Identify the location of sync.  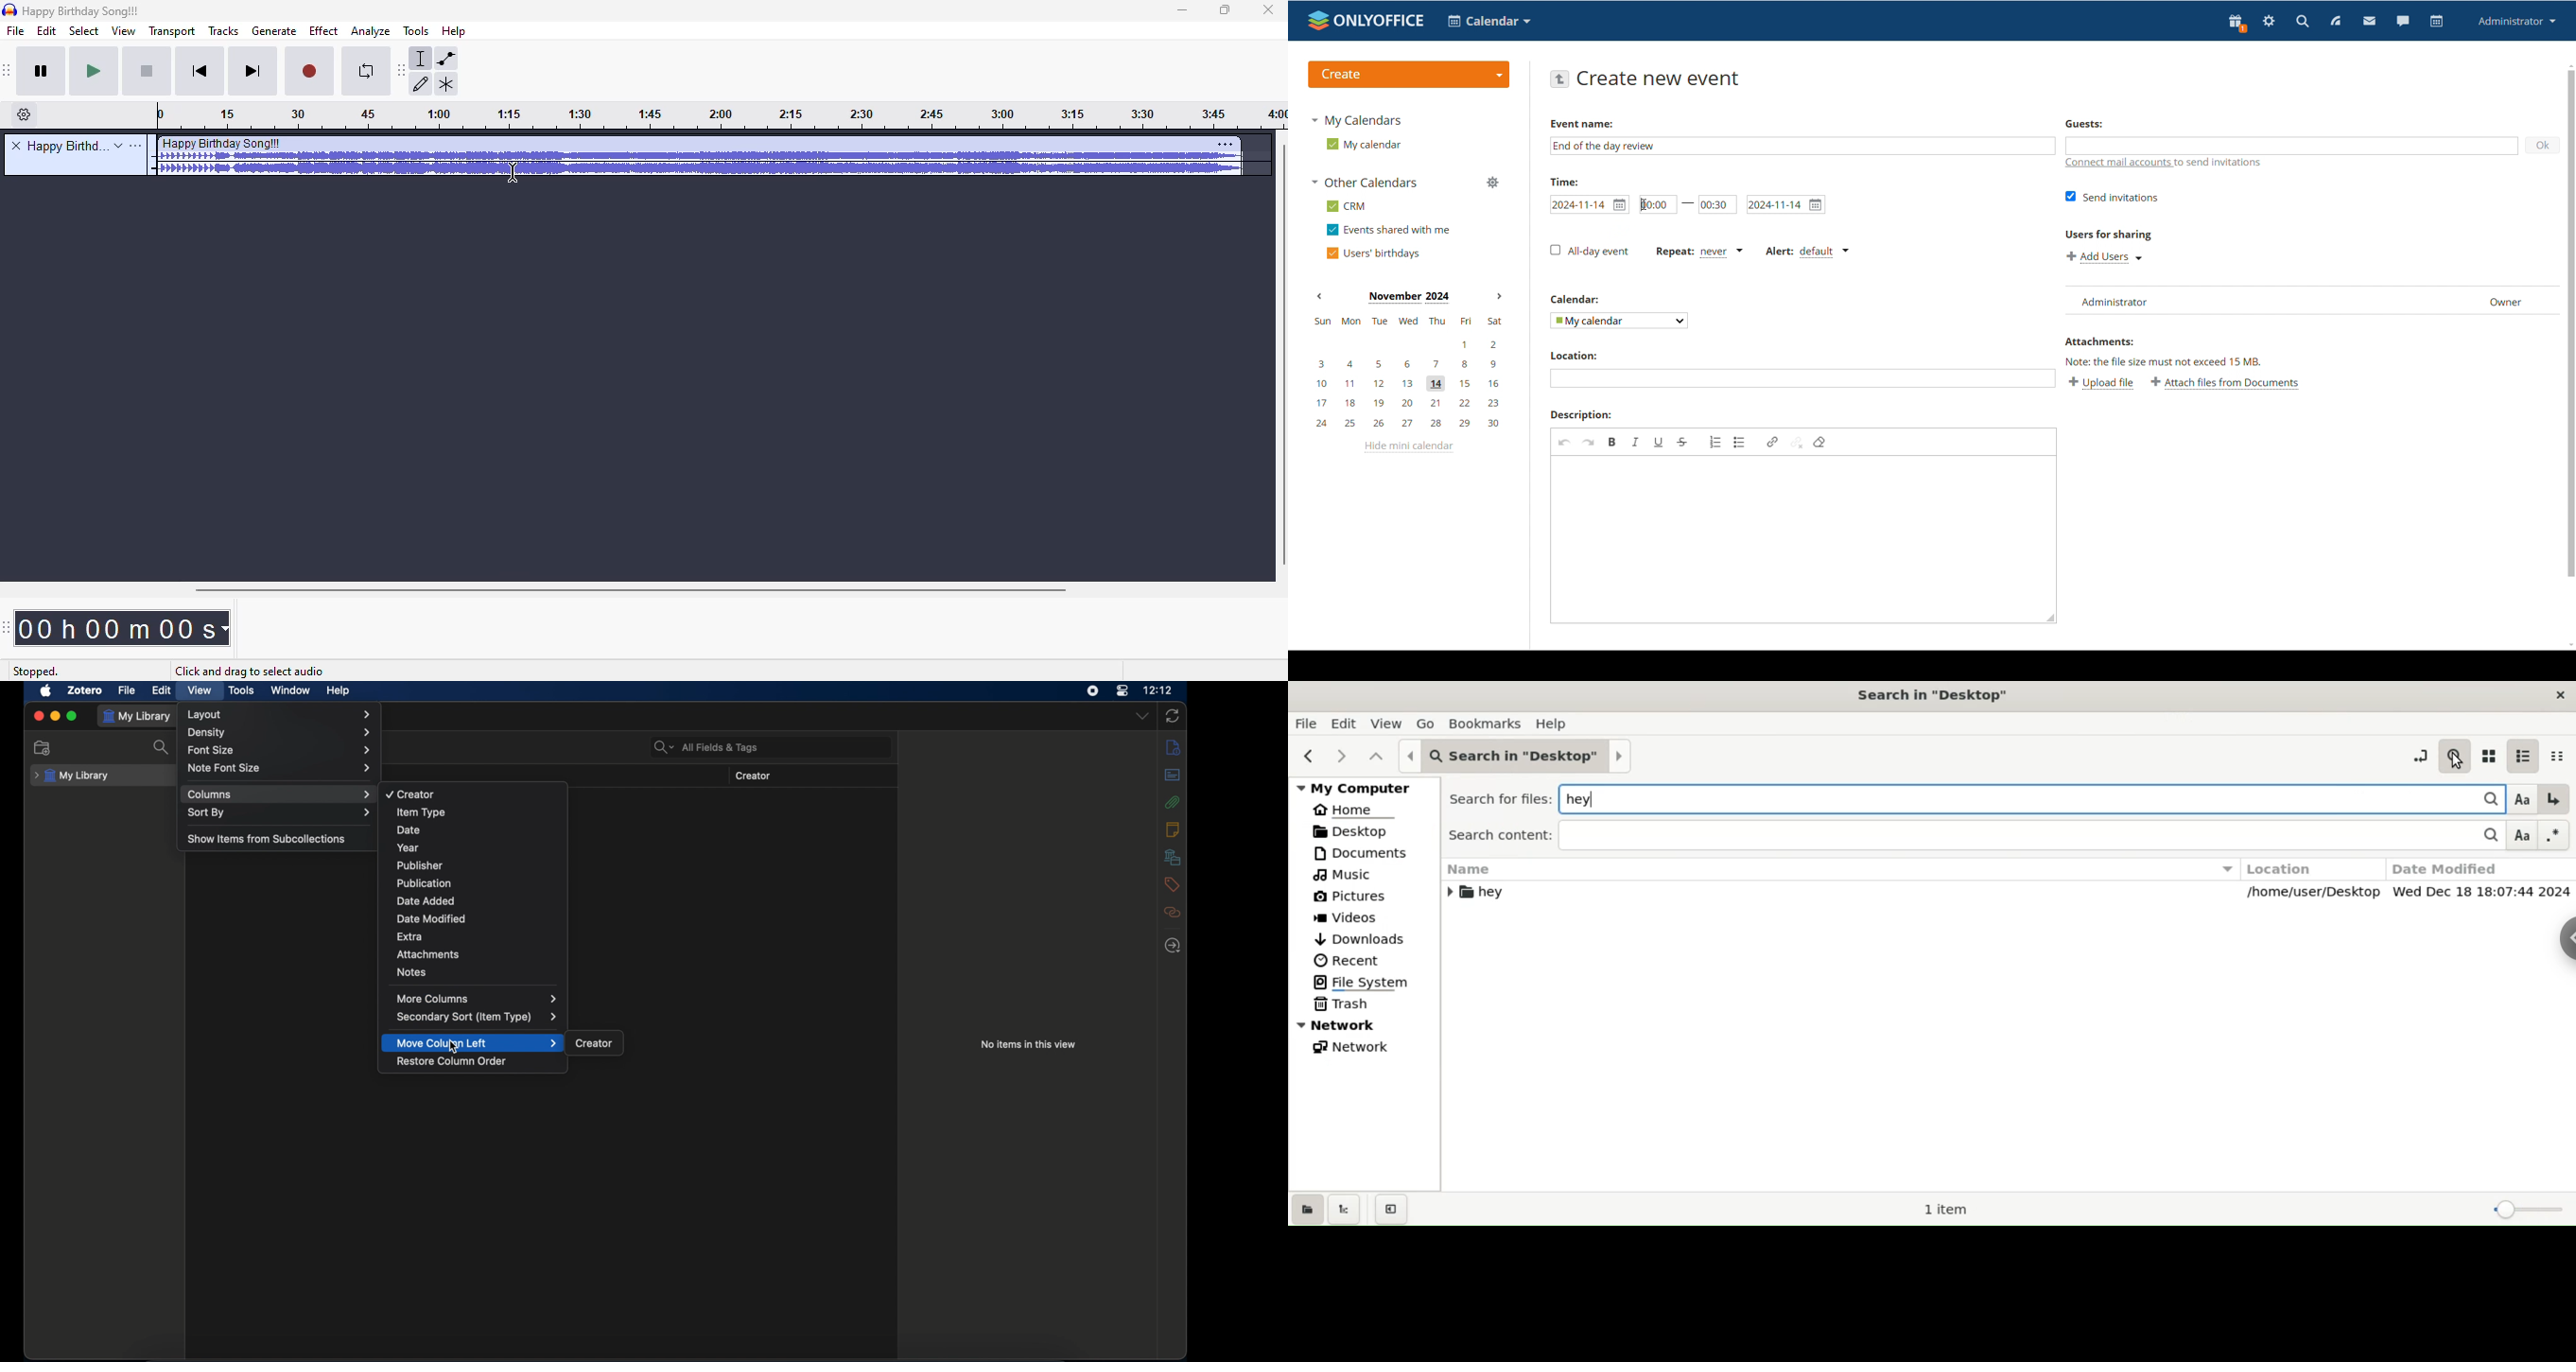
(1172, 716).